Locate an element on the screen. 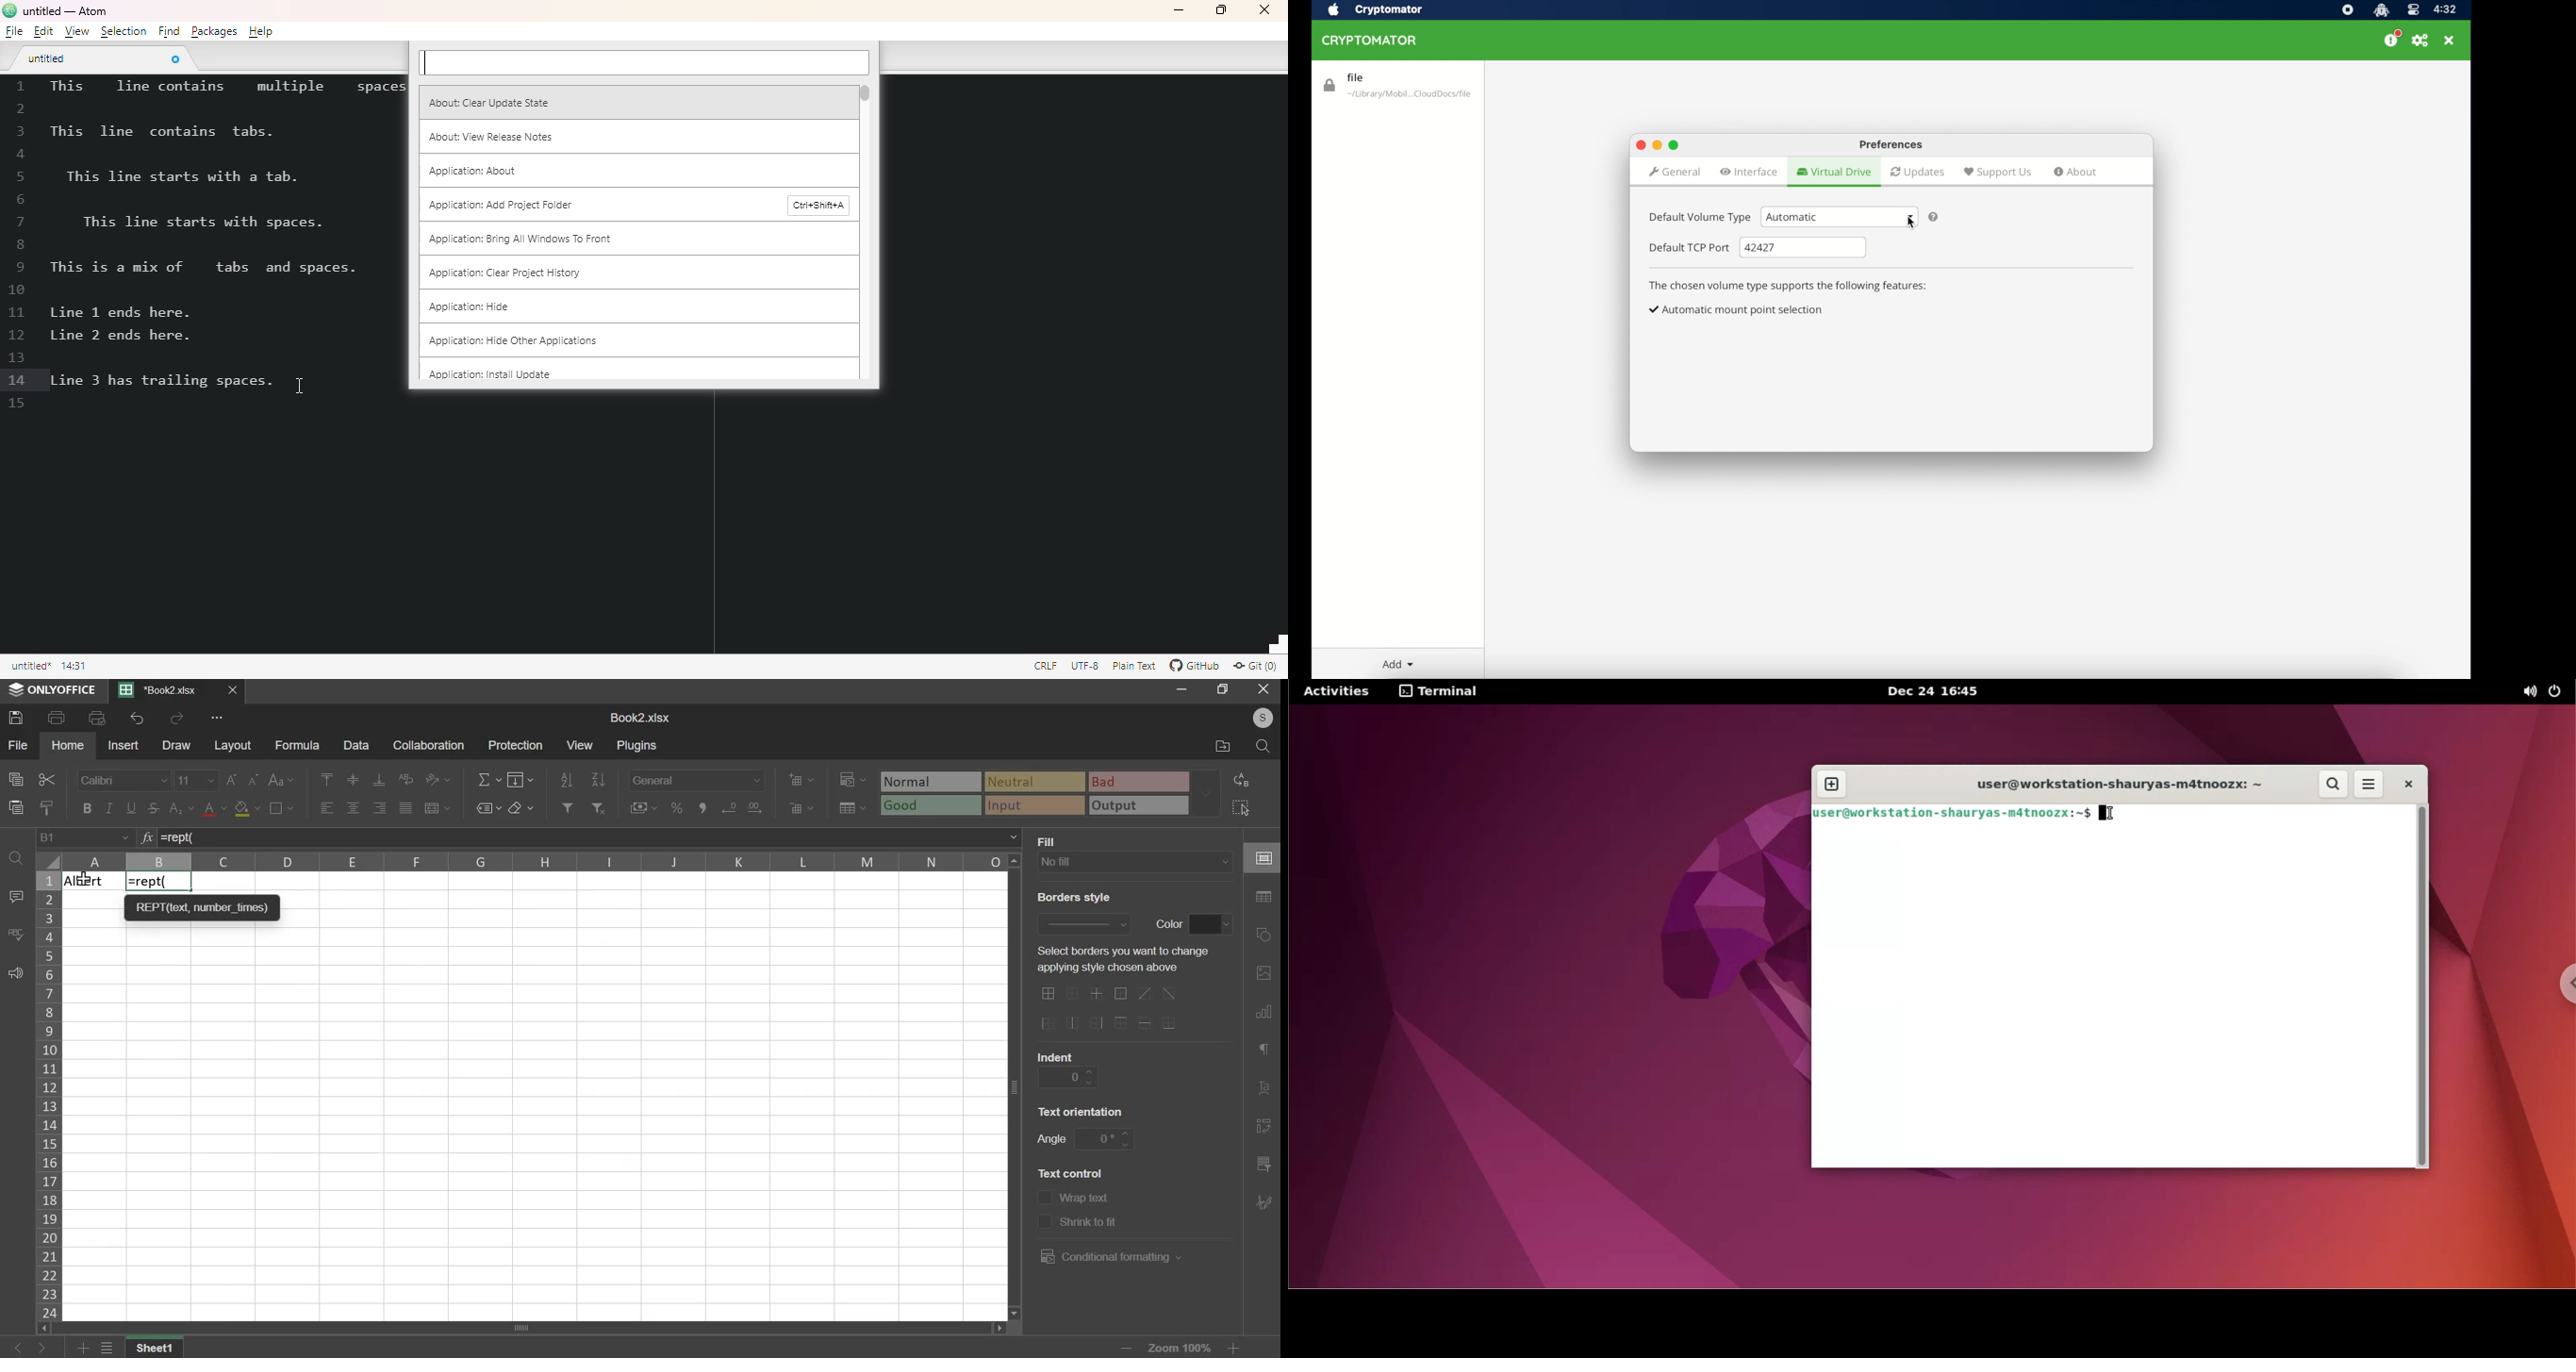 Image resolution: width=2576 pixels, height=1372 pixels. columns is located at coordinates (534, 861).